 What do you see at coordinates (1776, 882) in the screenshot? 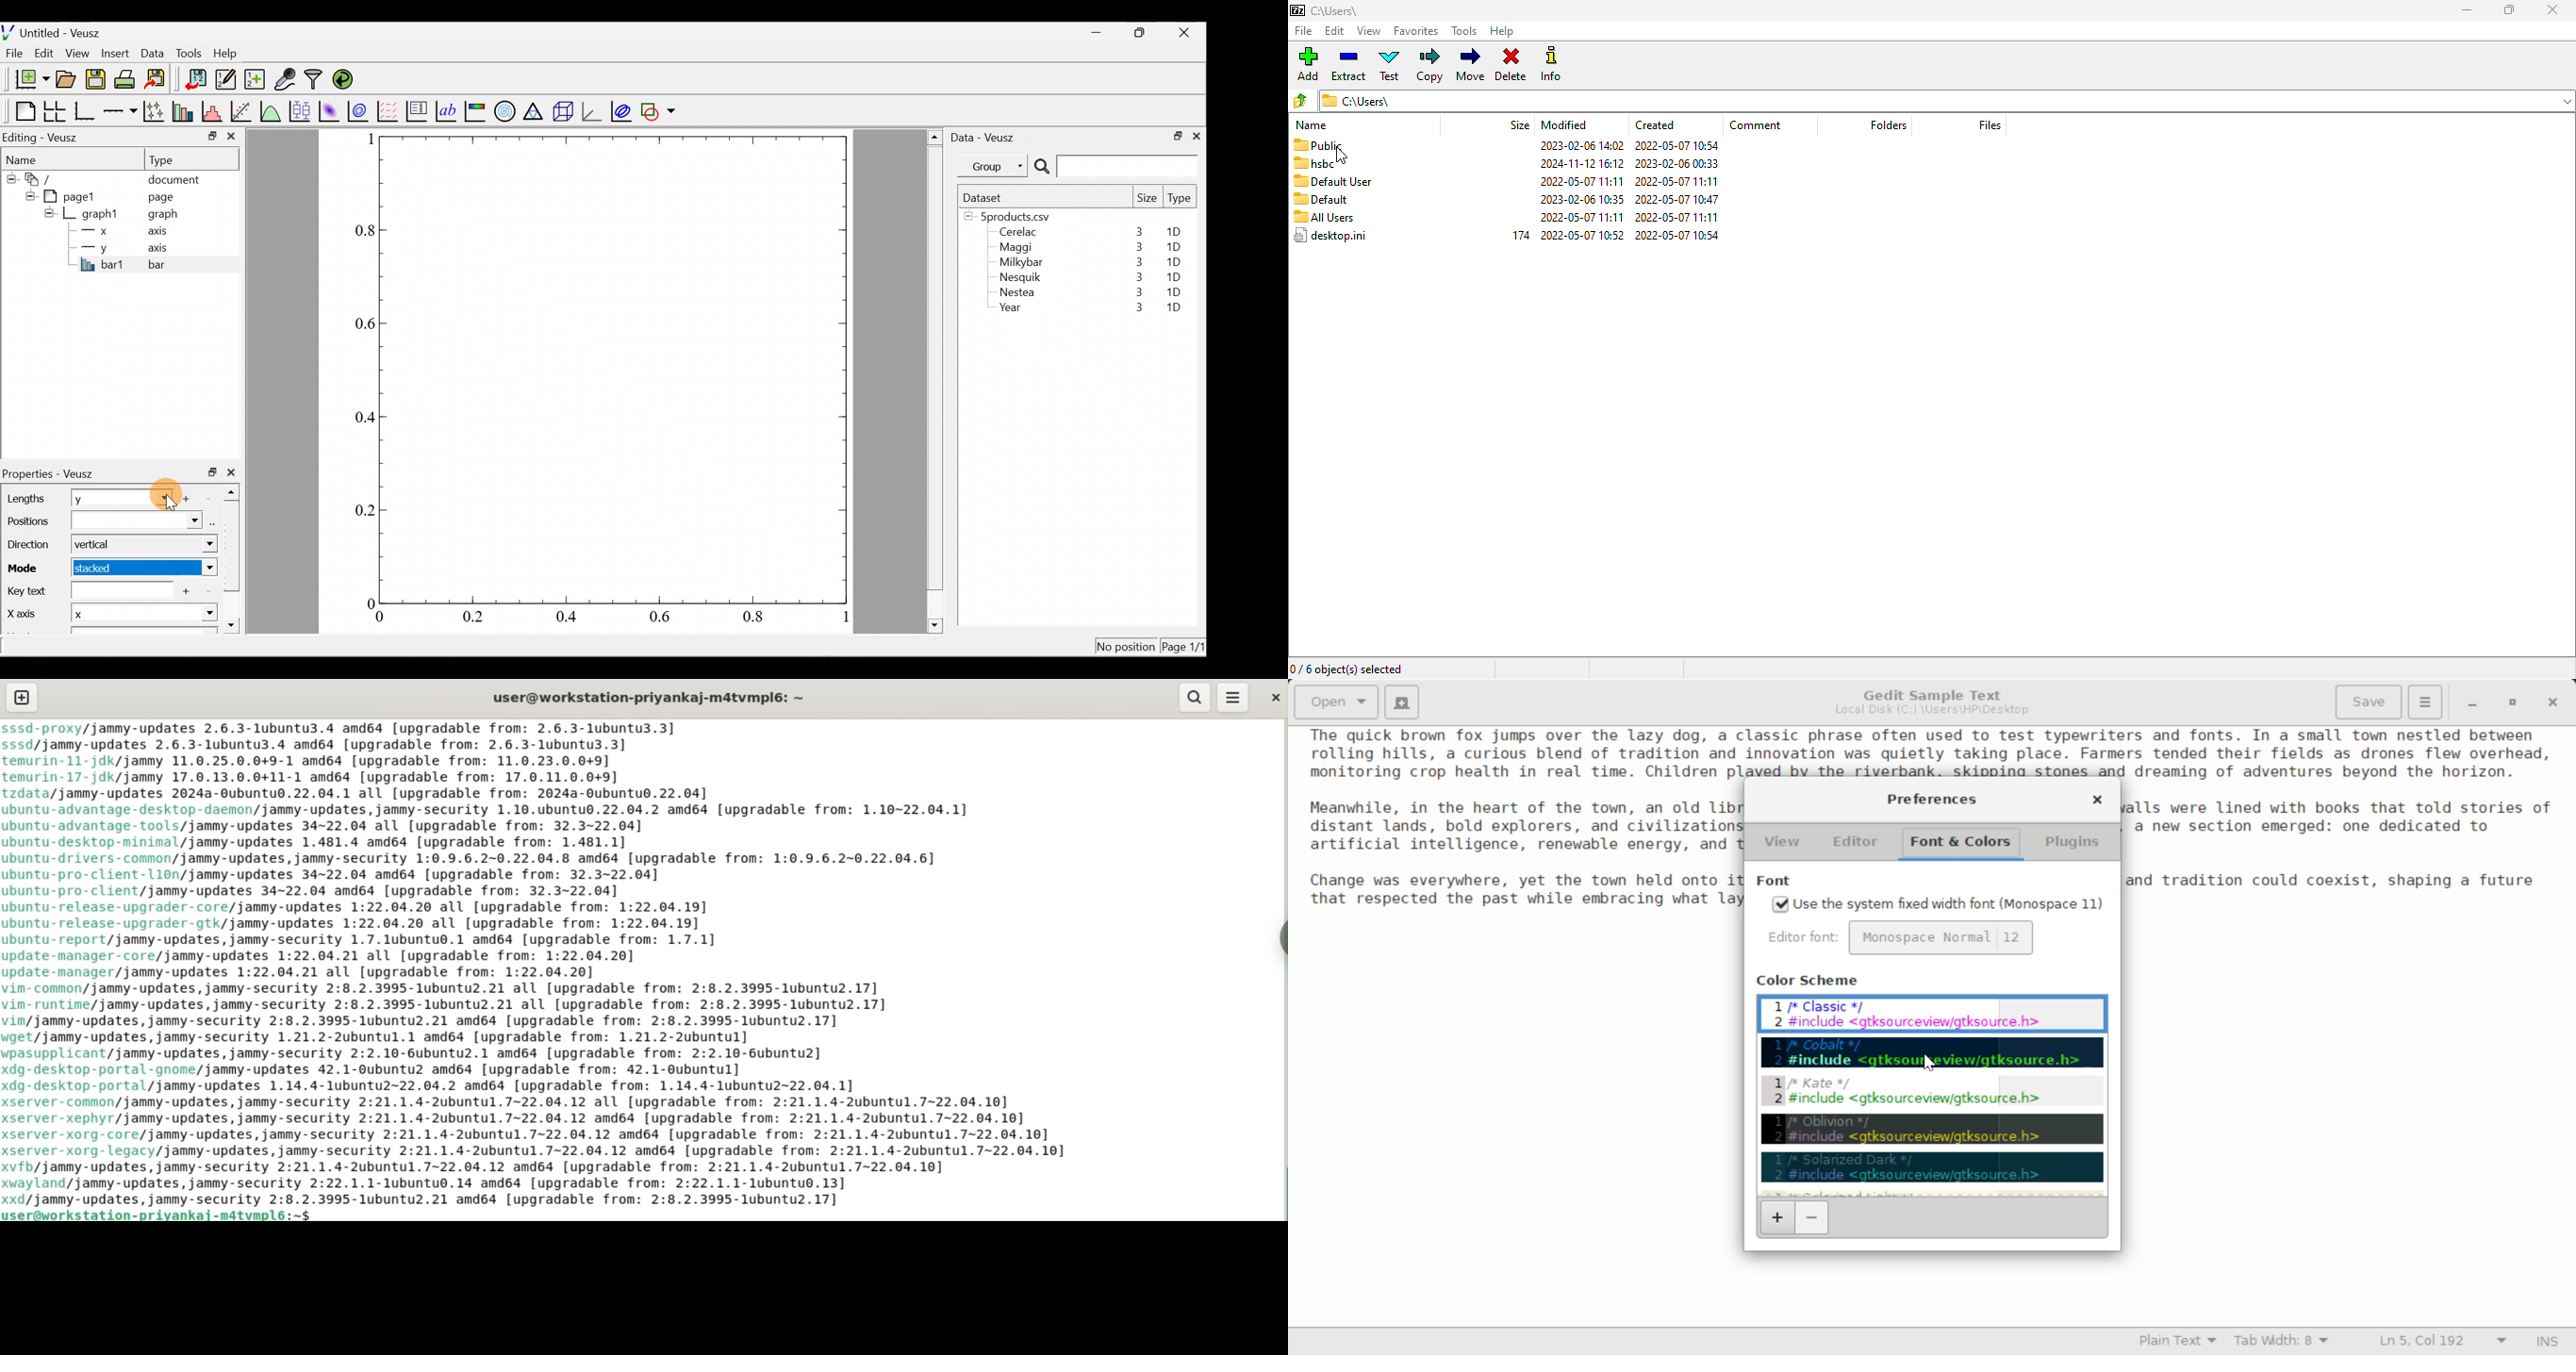
I see `Font Options Heading` at bounding box center [1776, 882].